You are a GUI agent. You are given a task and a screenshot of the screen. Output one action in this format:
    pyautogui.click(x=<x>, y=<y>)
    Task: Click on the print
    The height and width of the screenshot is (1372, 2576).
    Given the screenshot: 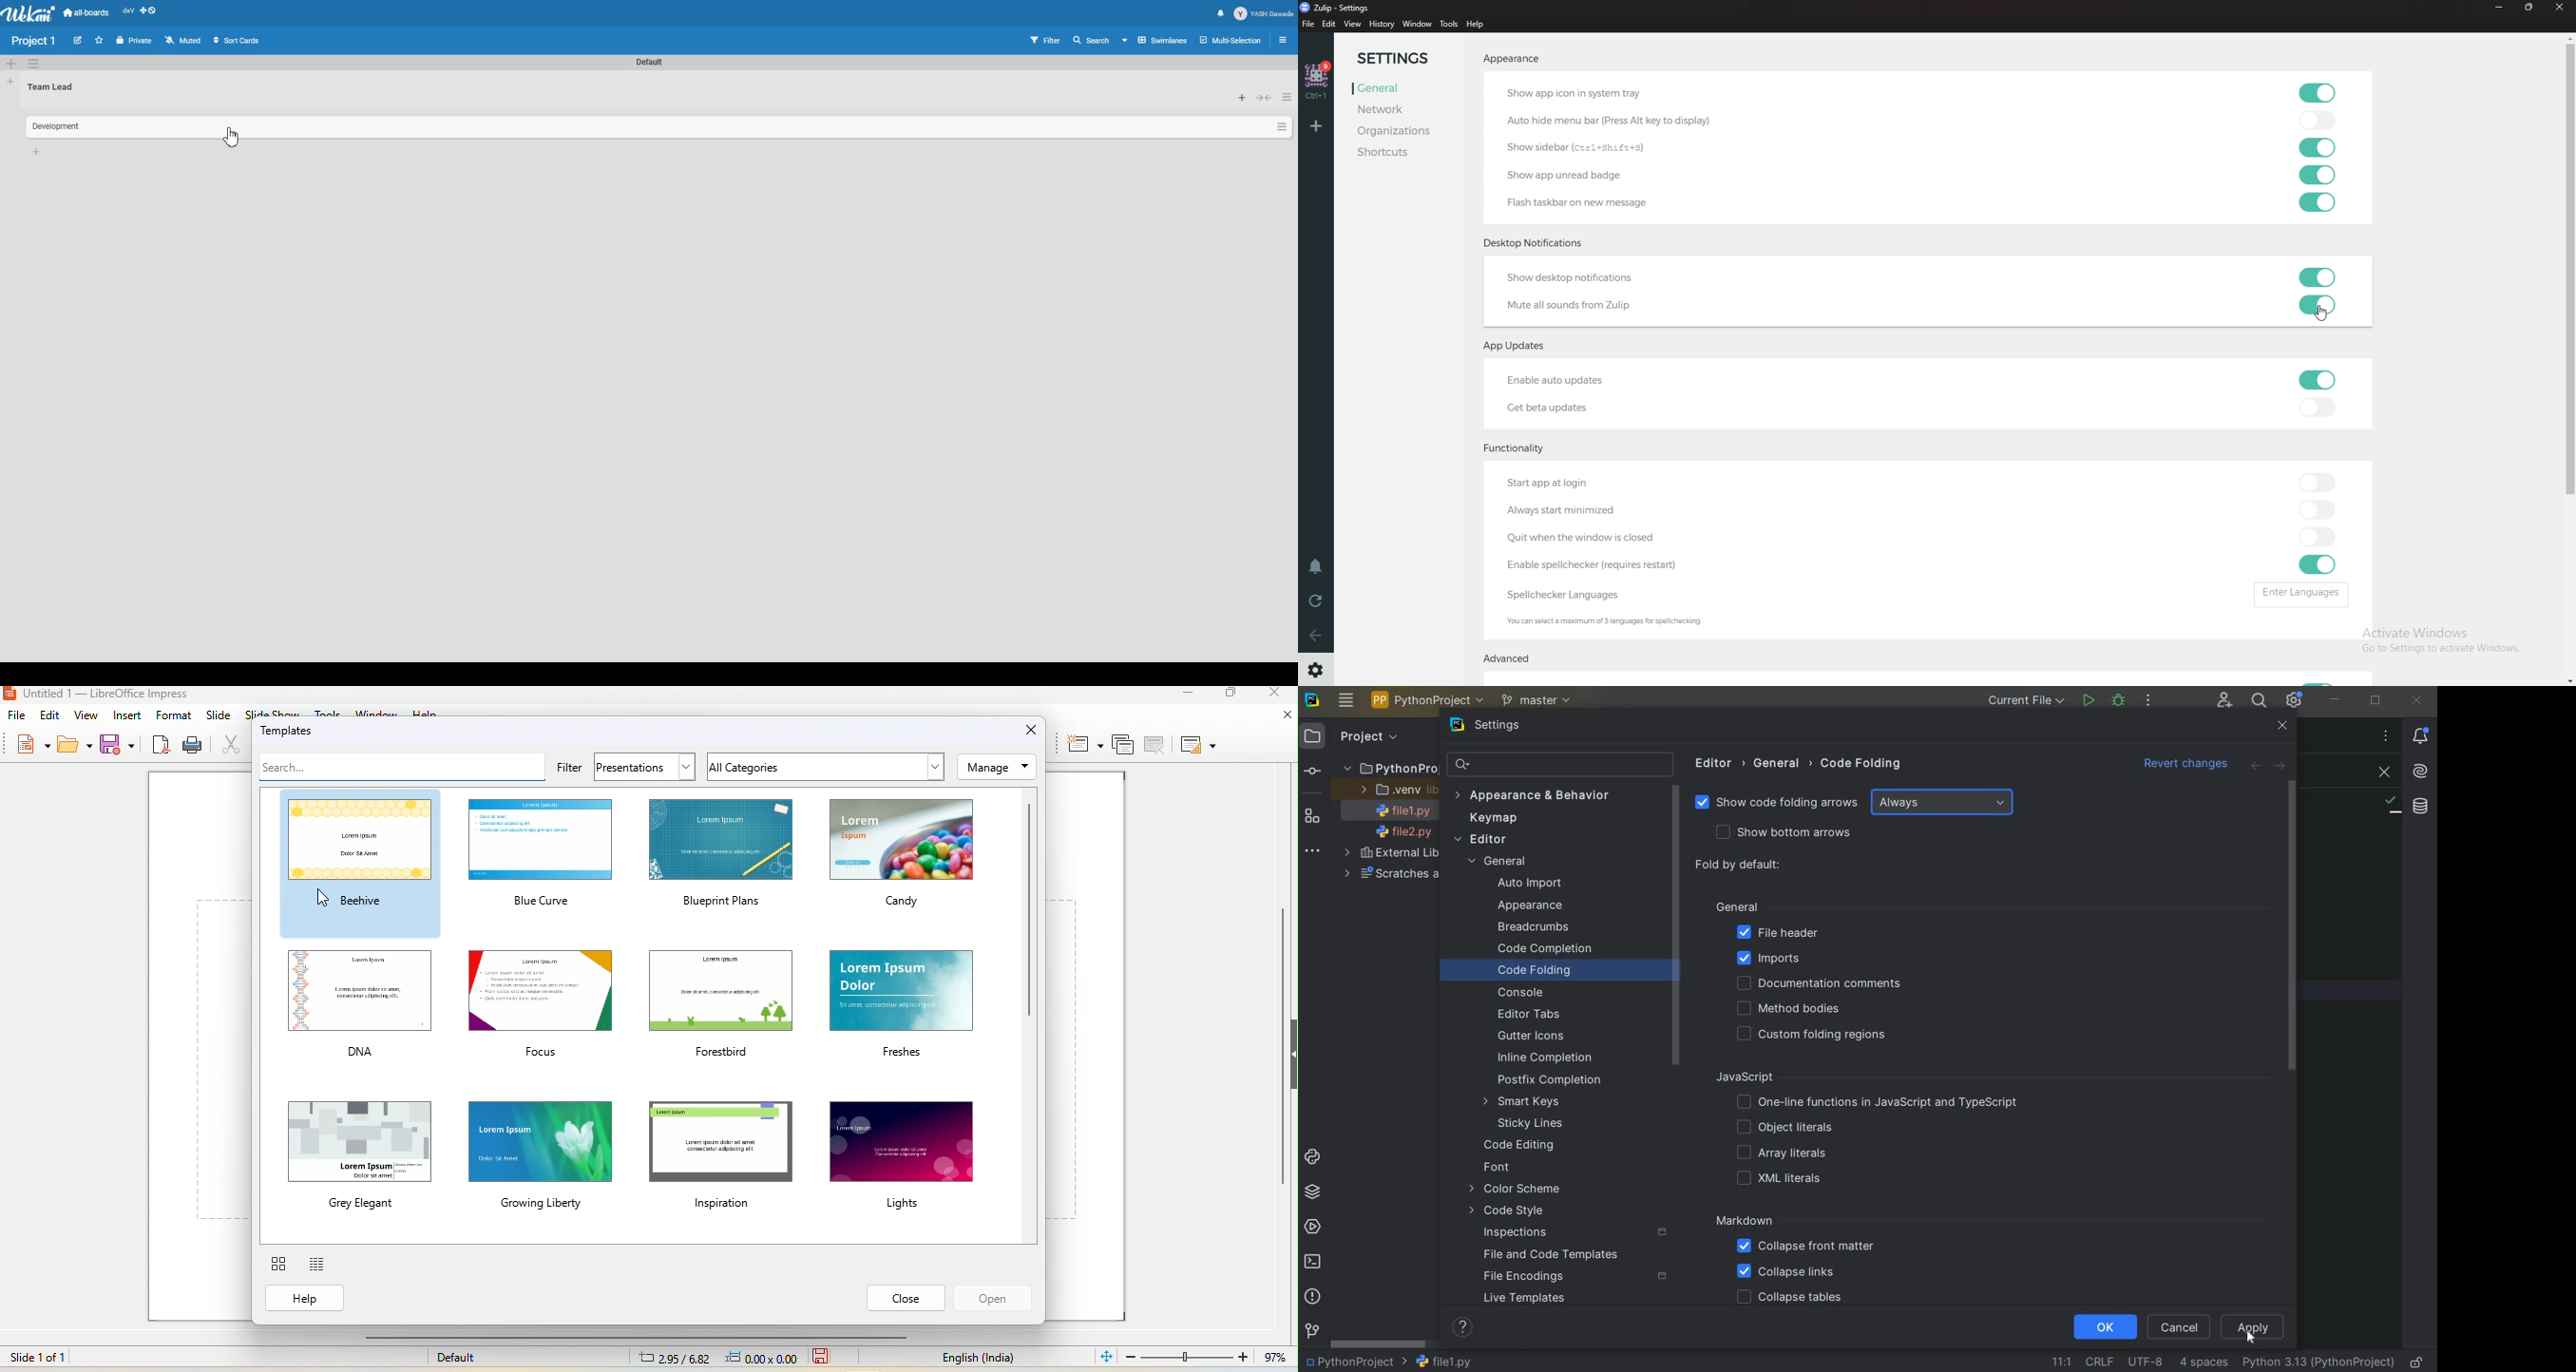 What is the action you would take?
    pyautogui.click(x=194, y=746)
    